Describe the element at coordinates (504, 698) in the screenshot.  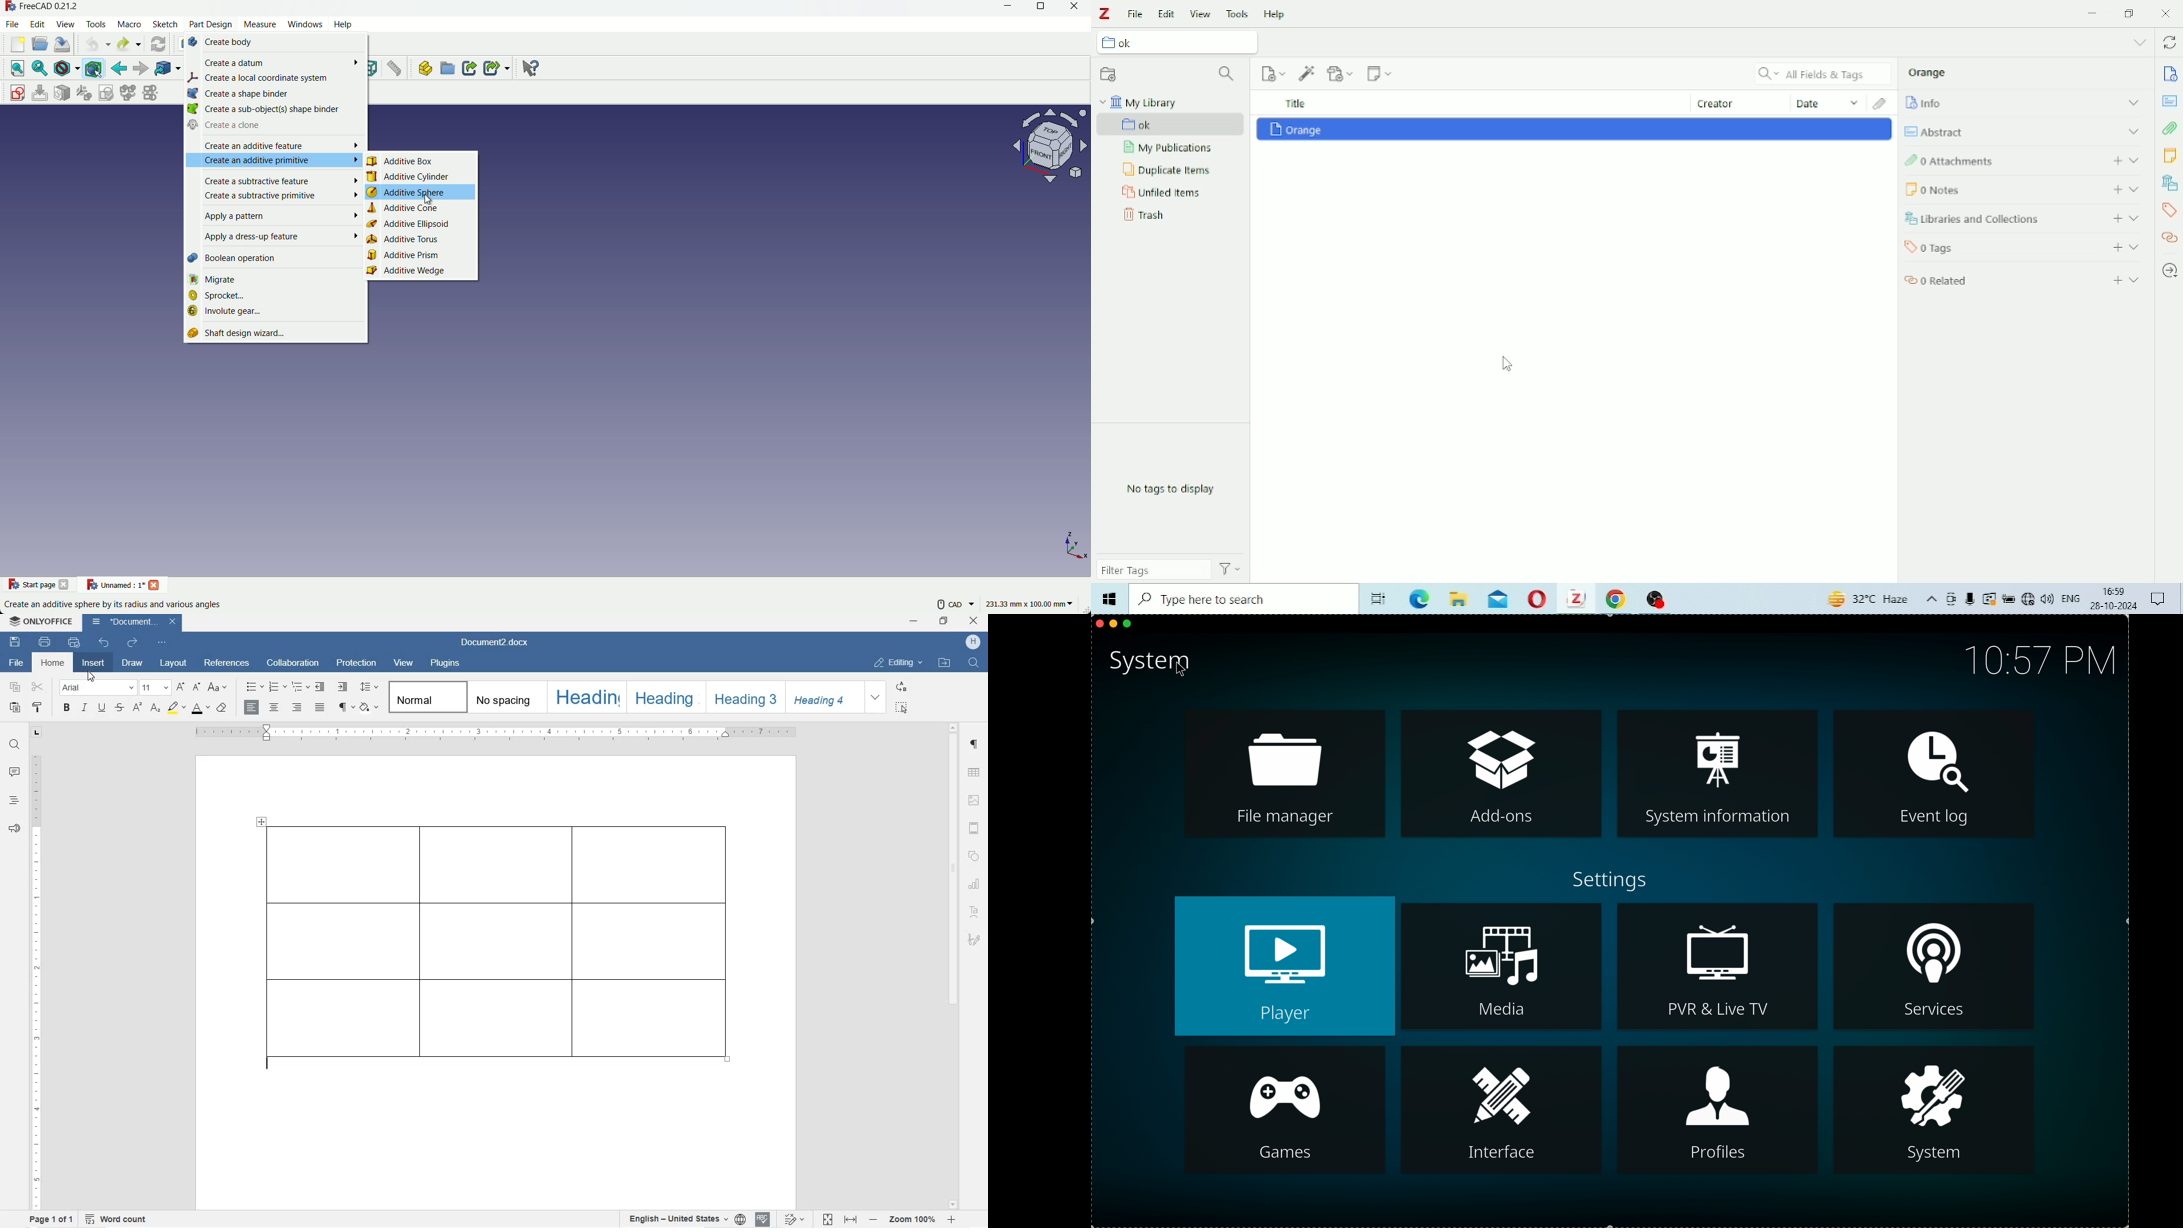
I see `no spacing` at that location.